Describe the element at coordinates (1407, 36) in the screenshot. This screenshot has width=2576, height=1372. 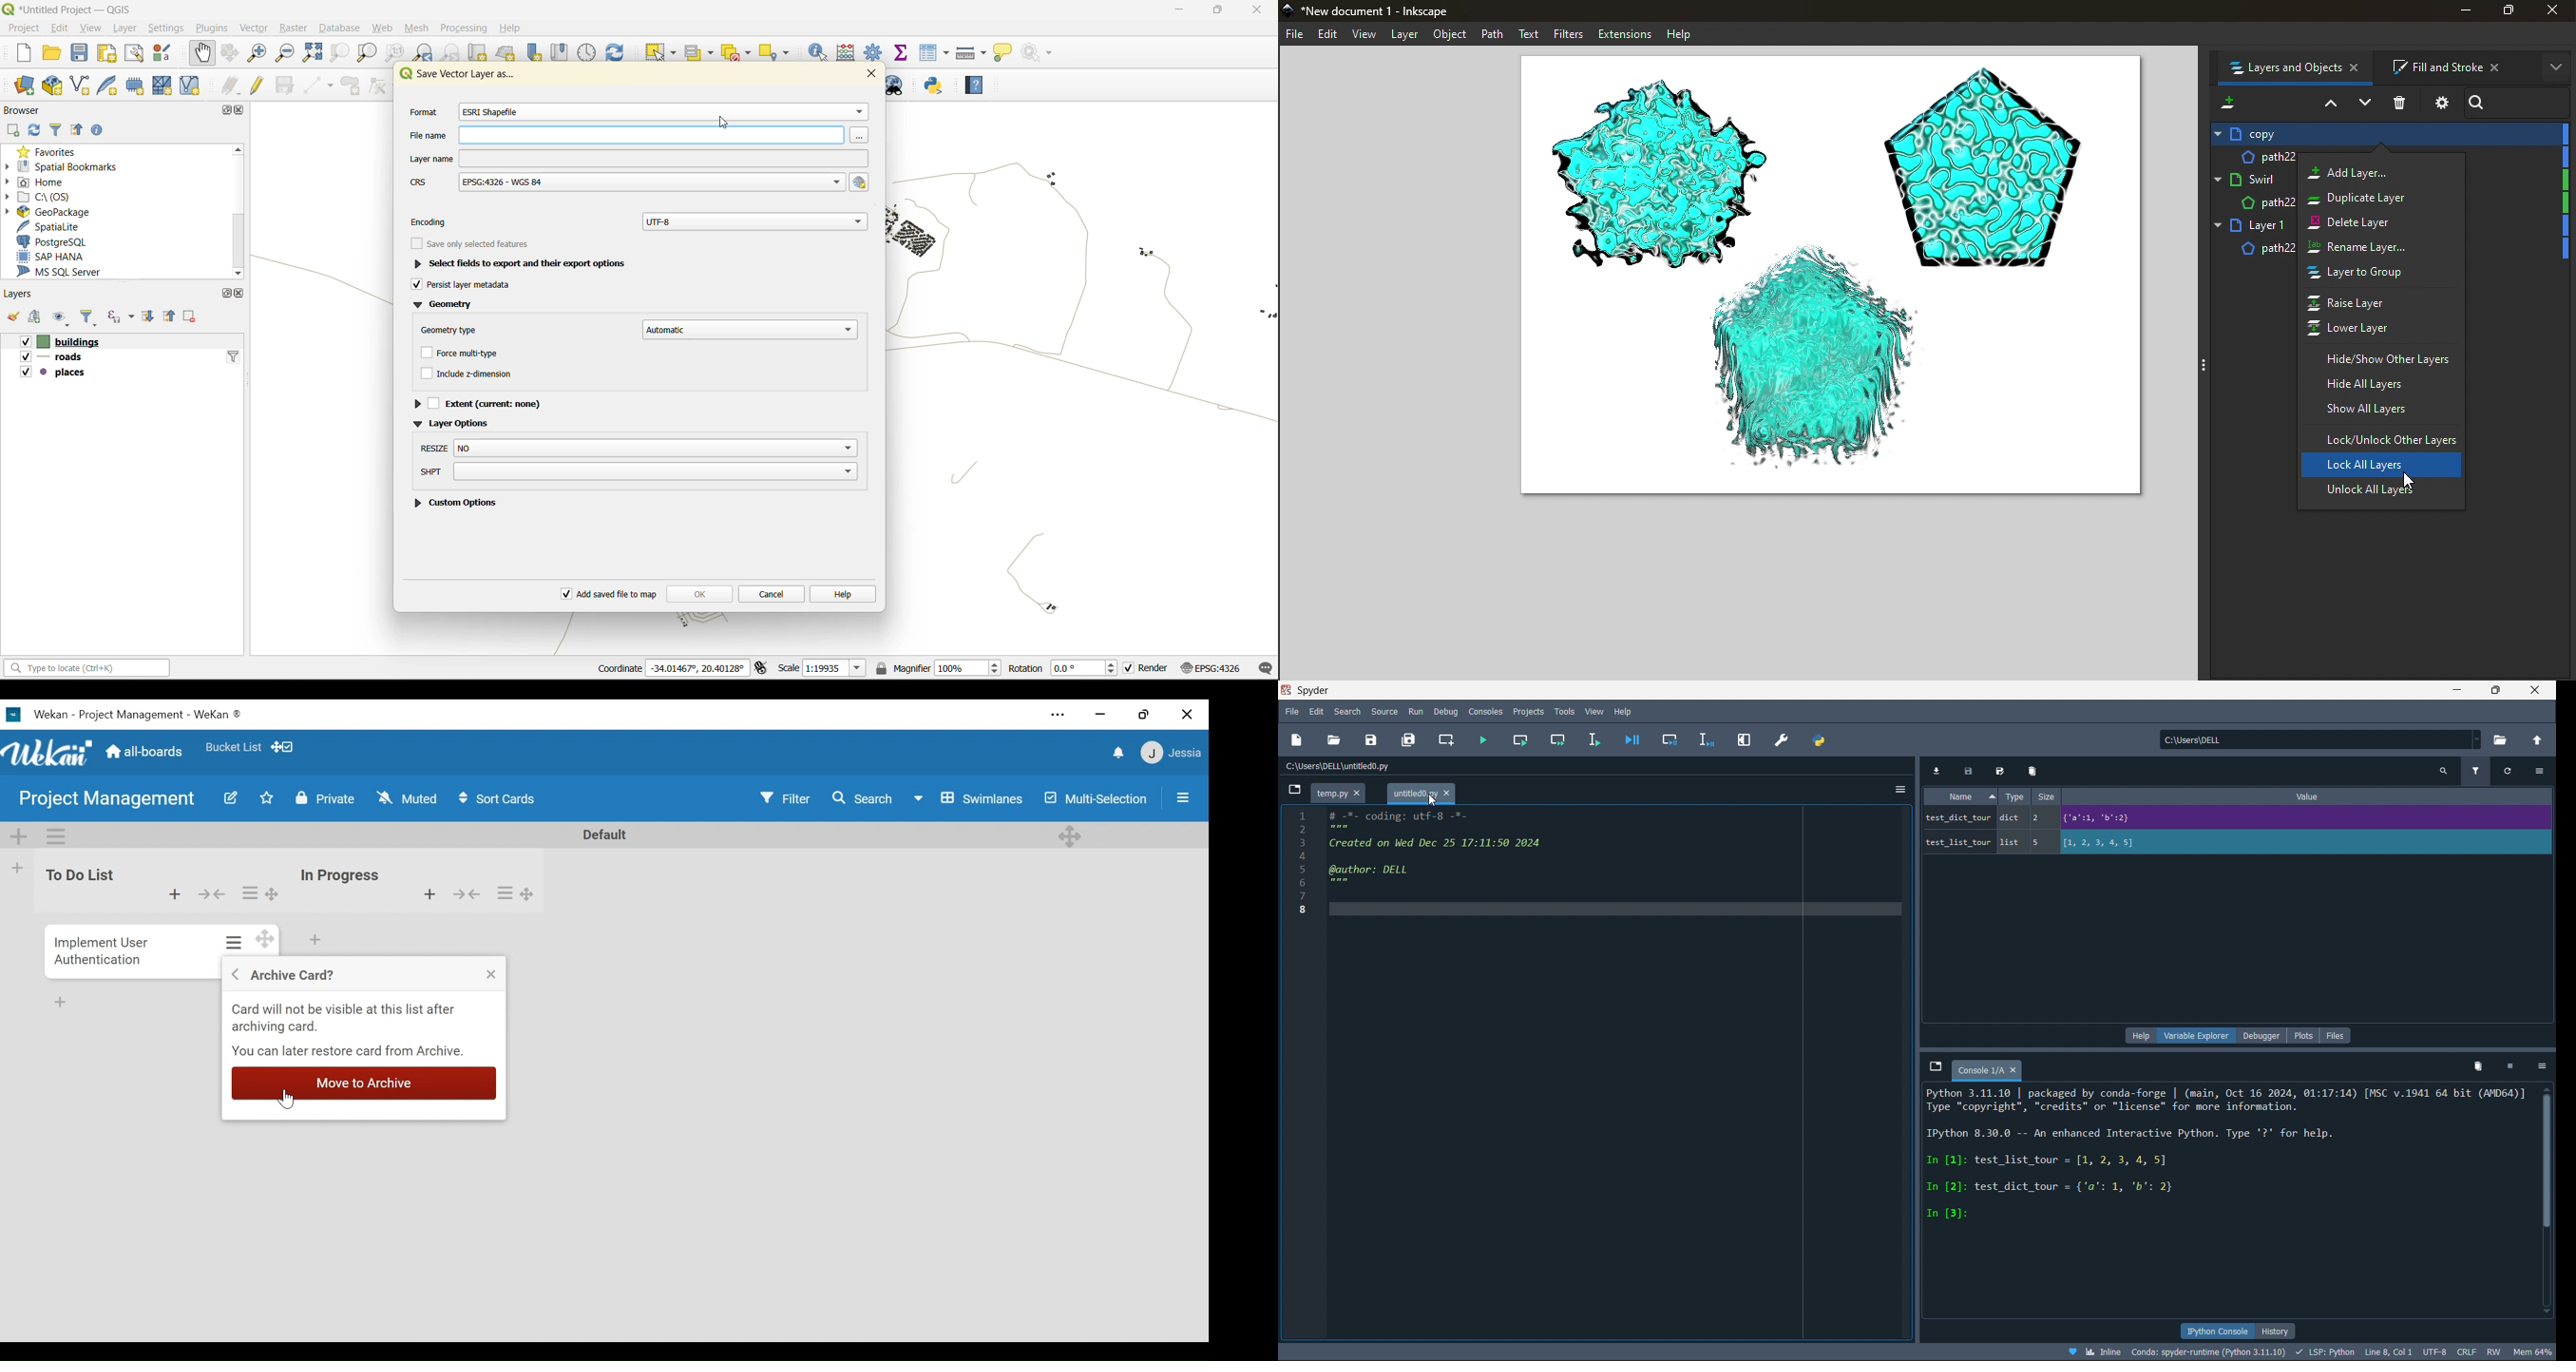
I see `Layer` at that location.